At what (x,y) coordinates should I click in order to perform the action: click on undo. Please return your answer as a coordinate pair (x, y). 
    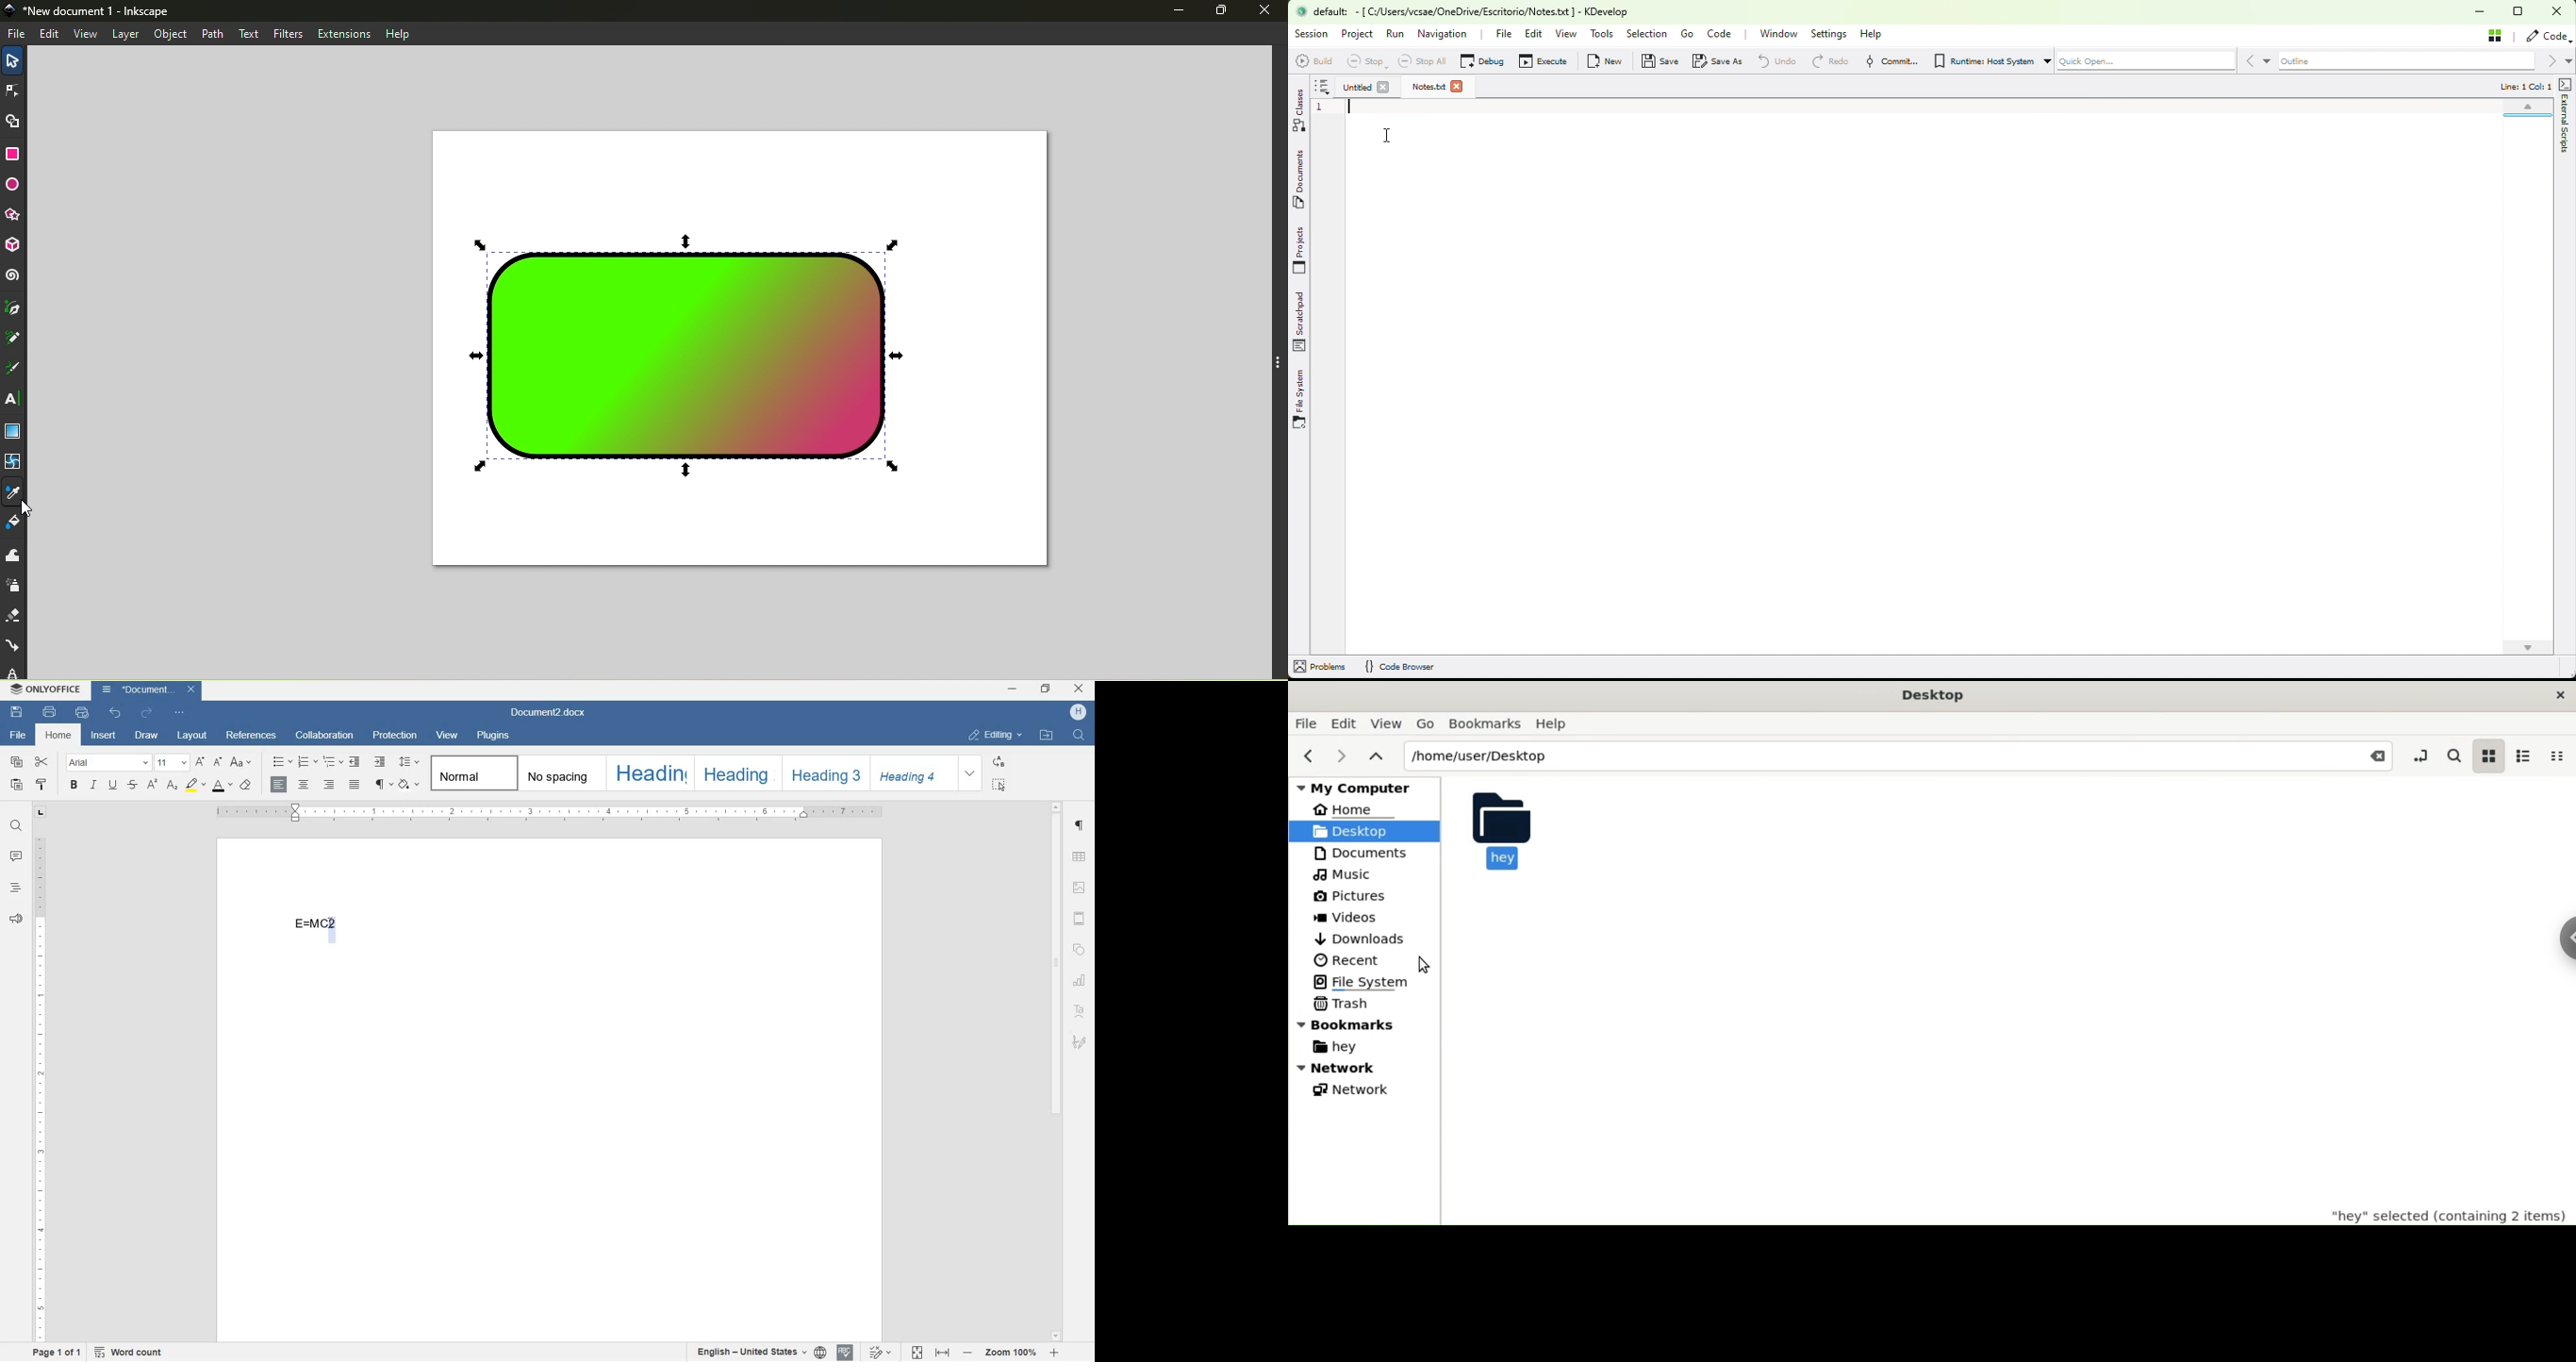
    Looking at the image, I should click on (116, 716).